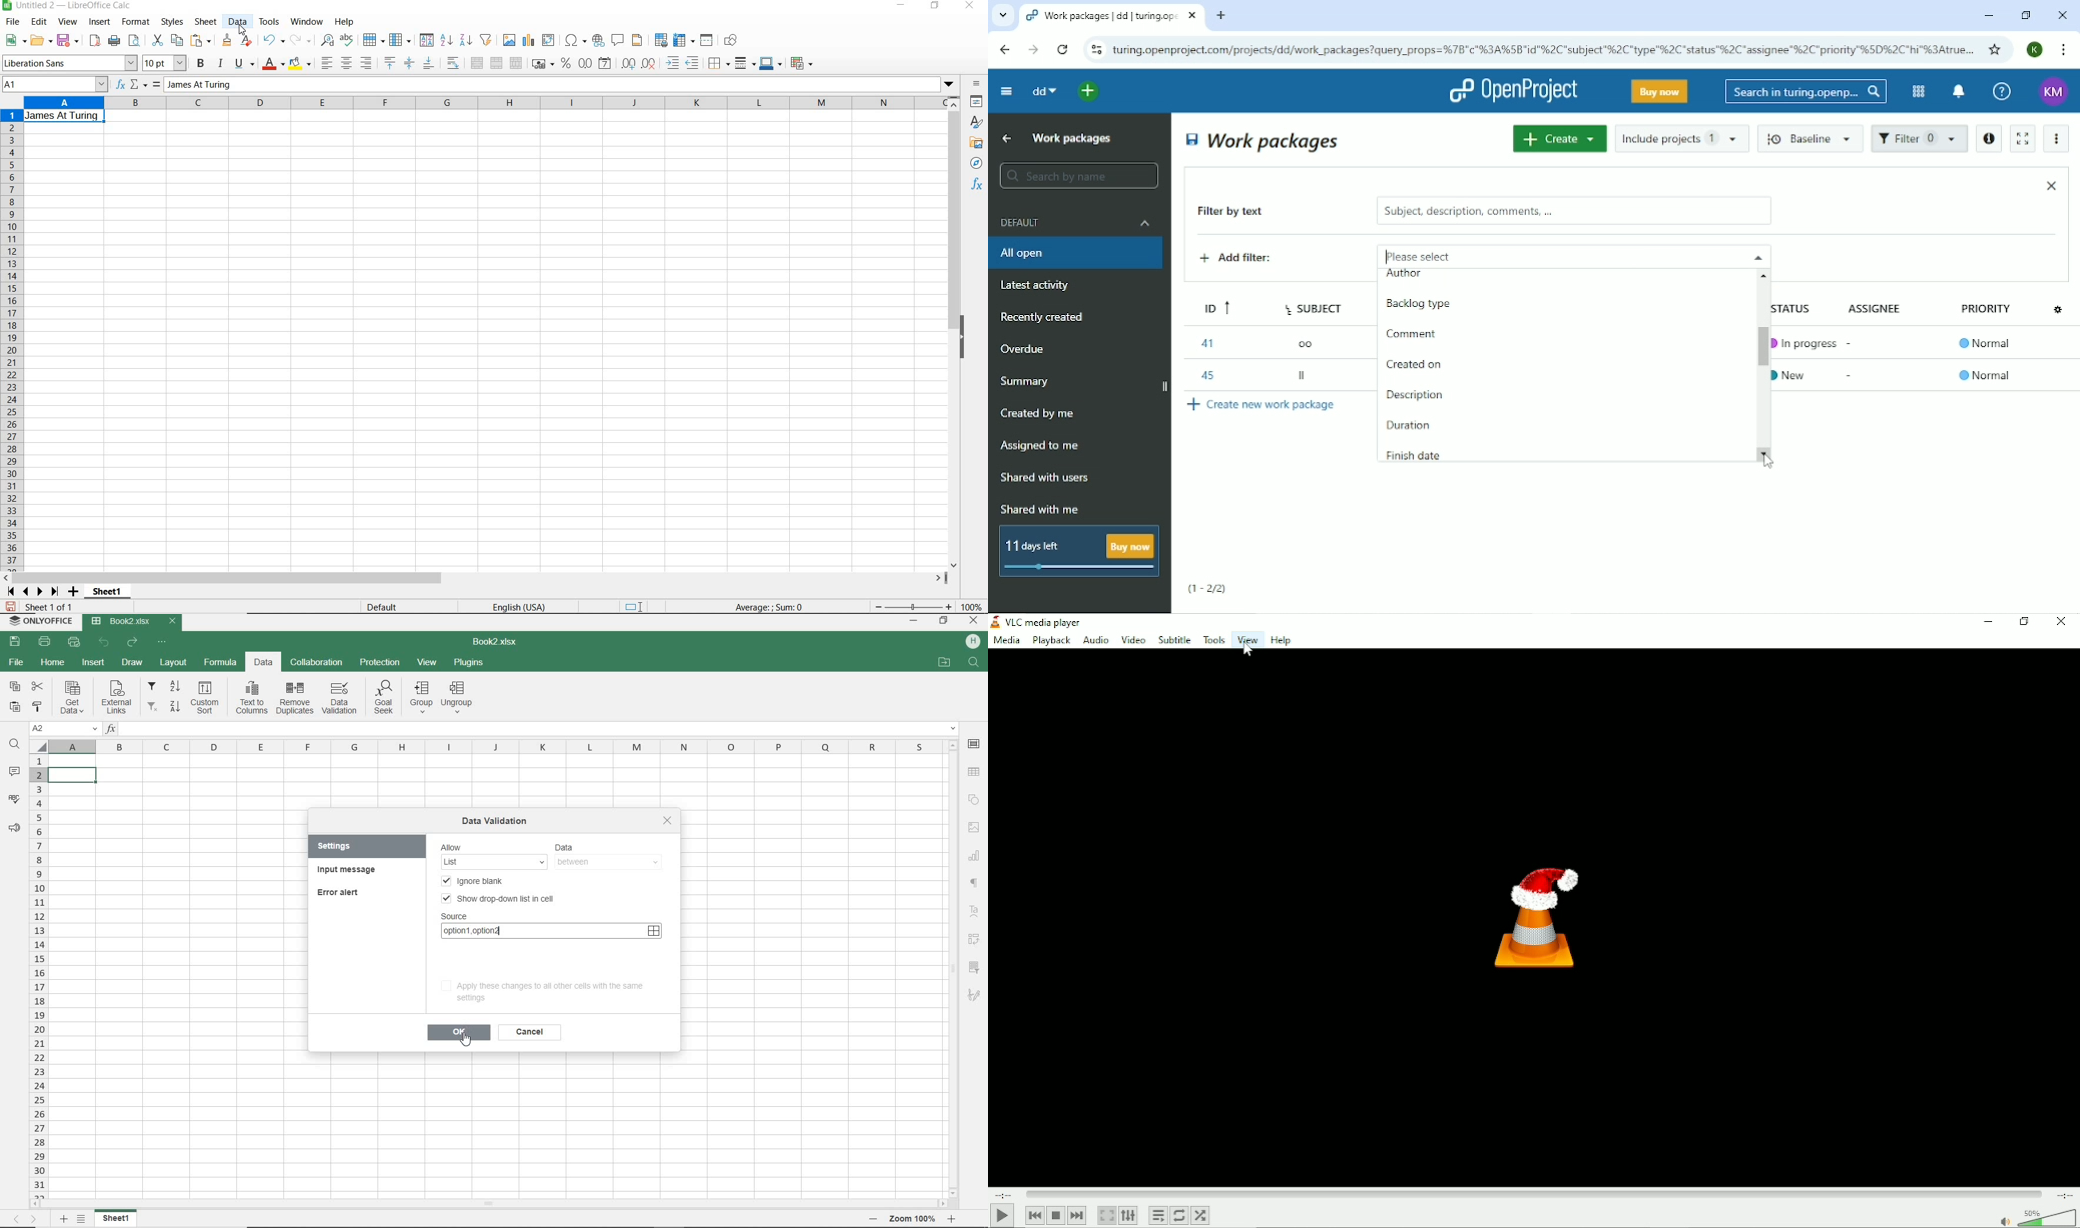  What do you see at coordinates (2064, 1194) in the screenshot?
I see `Total duration` at bounding box center [2064, 1194].